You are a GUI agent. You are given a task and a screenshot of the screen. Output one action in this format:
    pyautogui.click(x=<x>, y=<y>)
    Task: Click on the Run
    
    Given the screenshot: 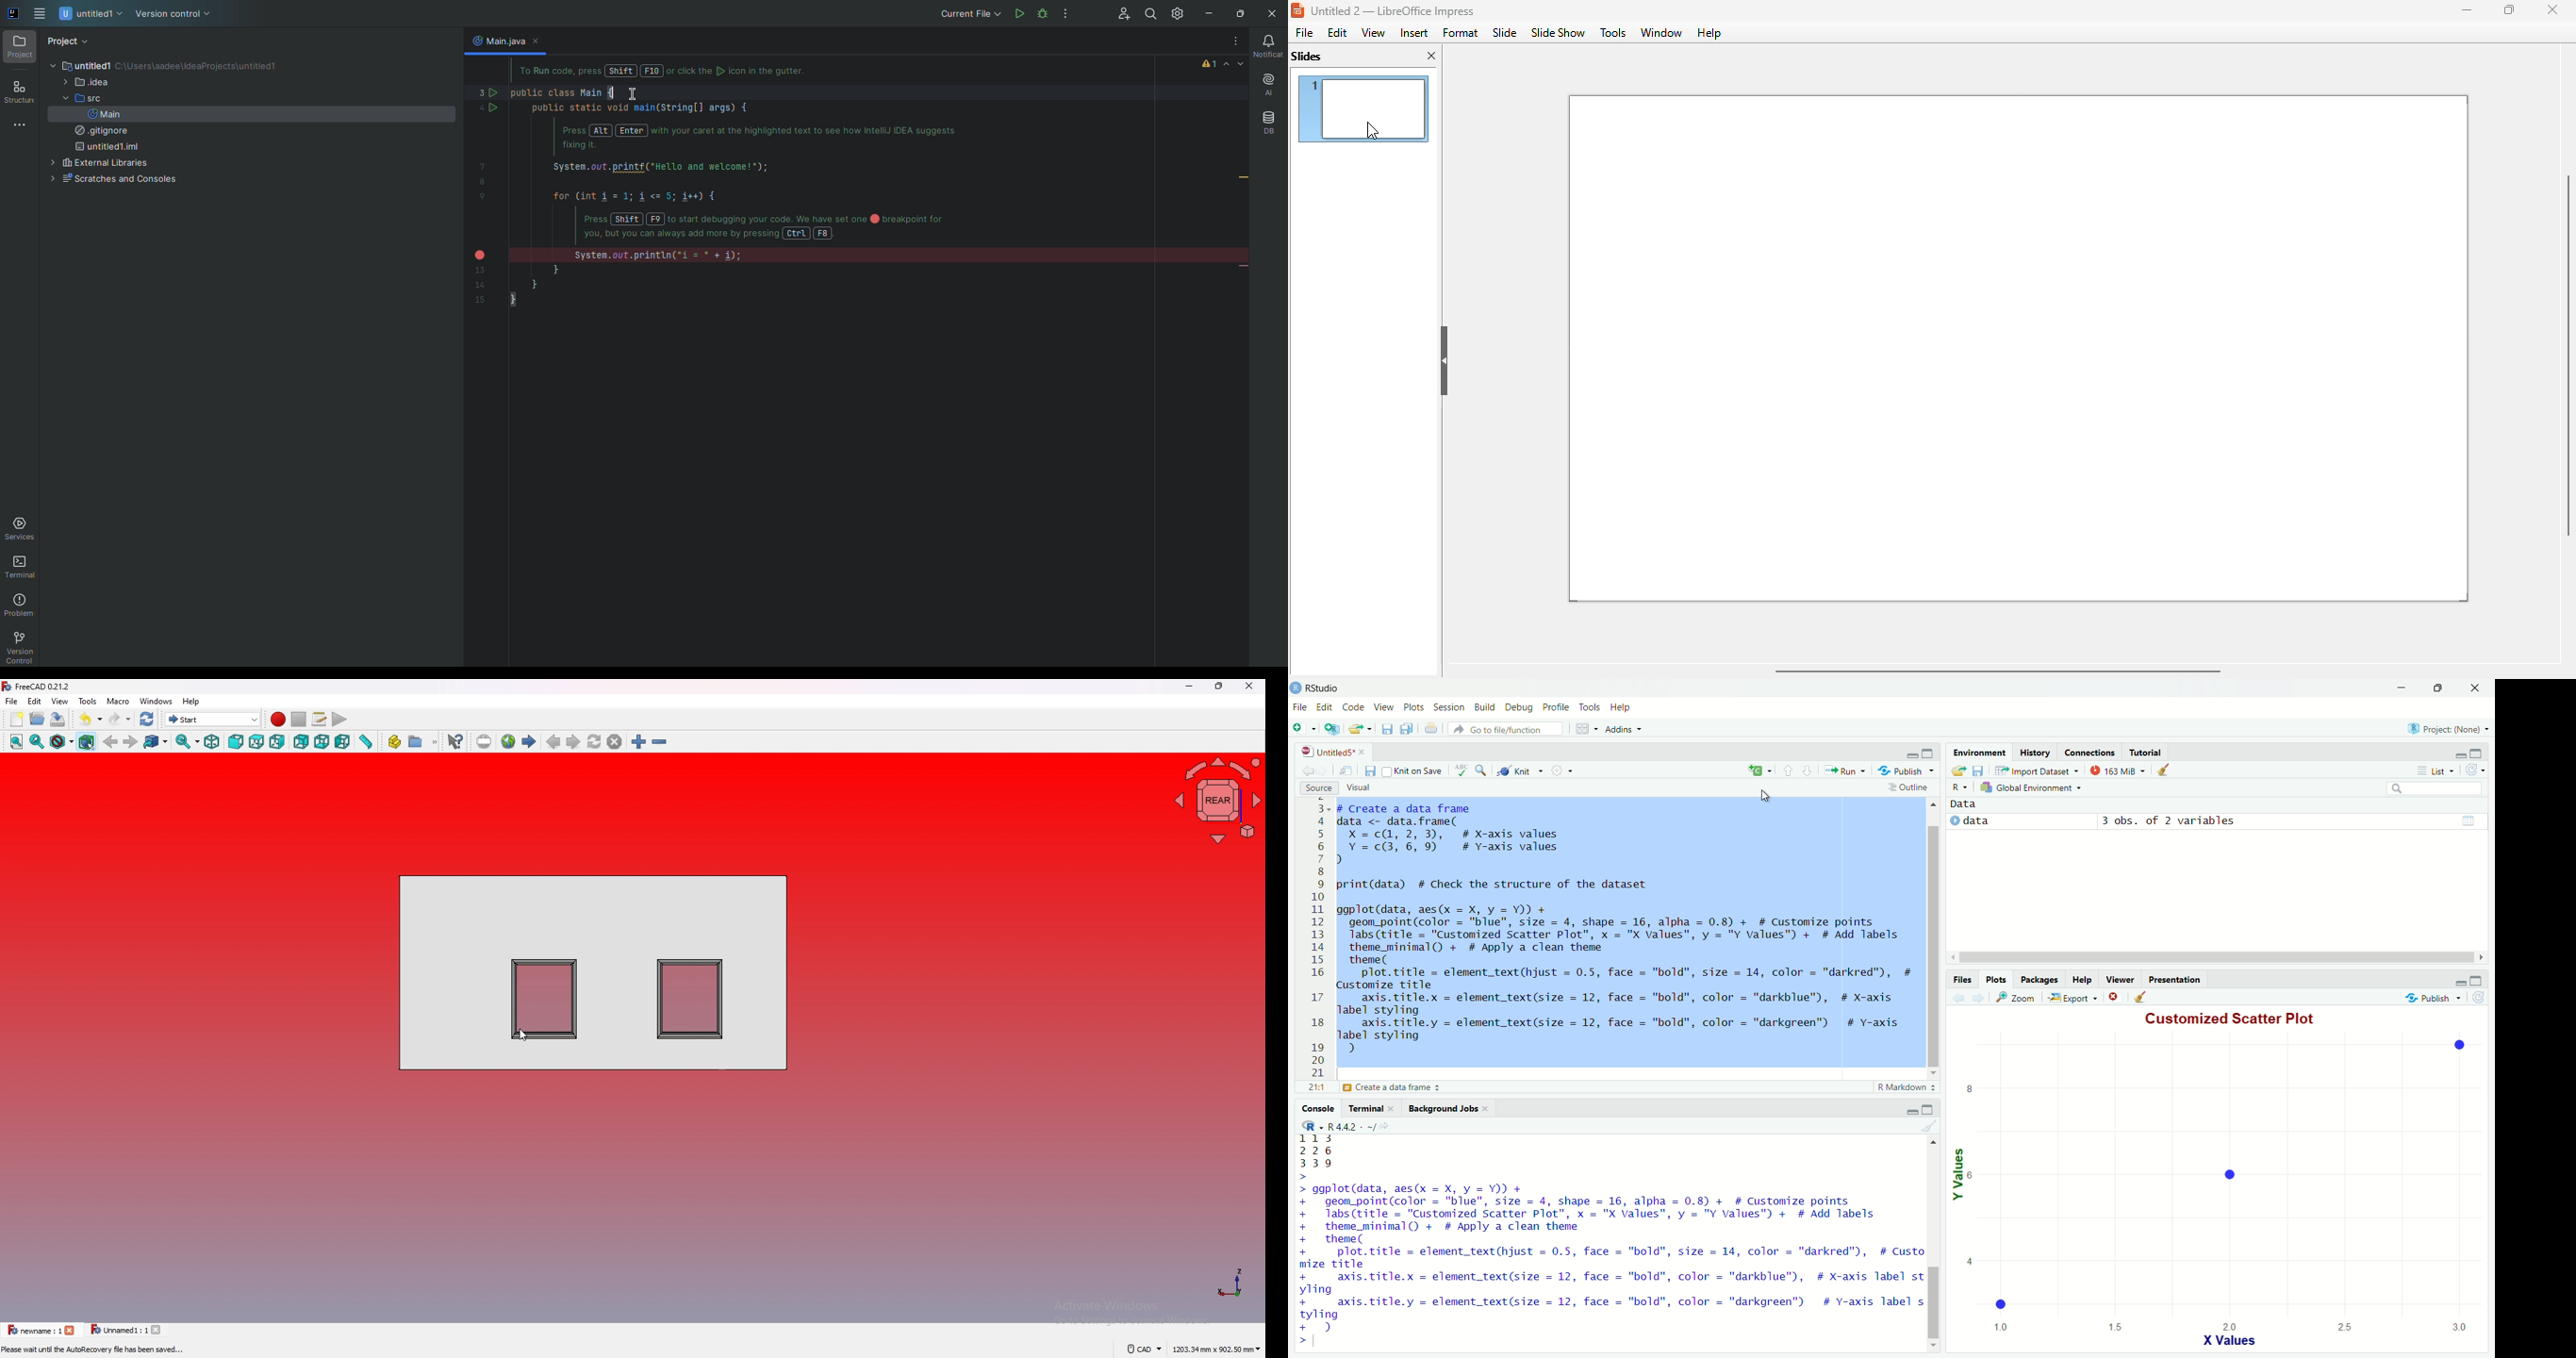 What is the action you would take?
    pyautogui.click(x=1844, y=771)
    